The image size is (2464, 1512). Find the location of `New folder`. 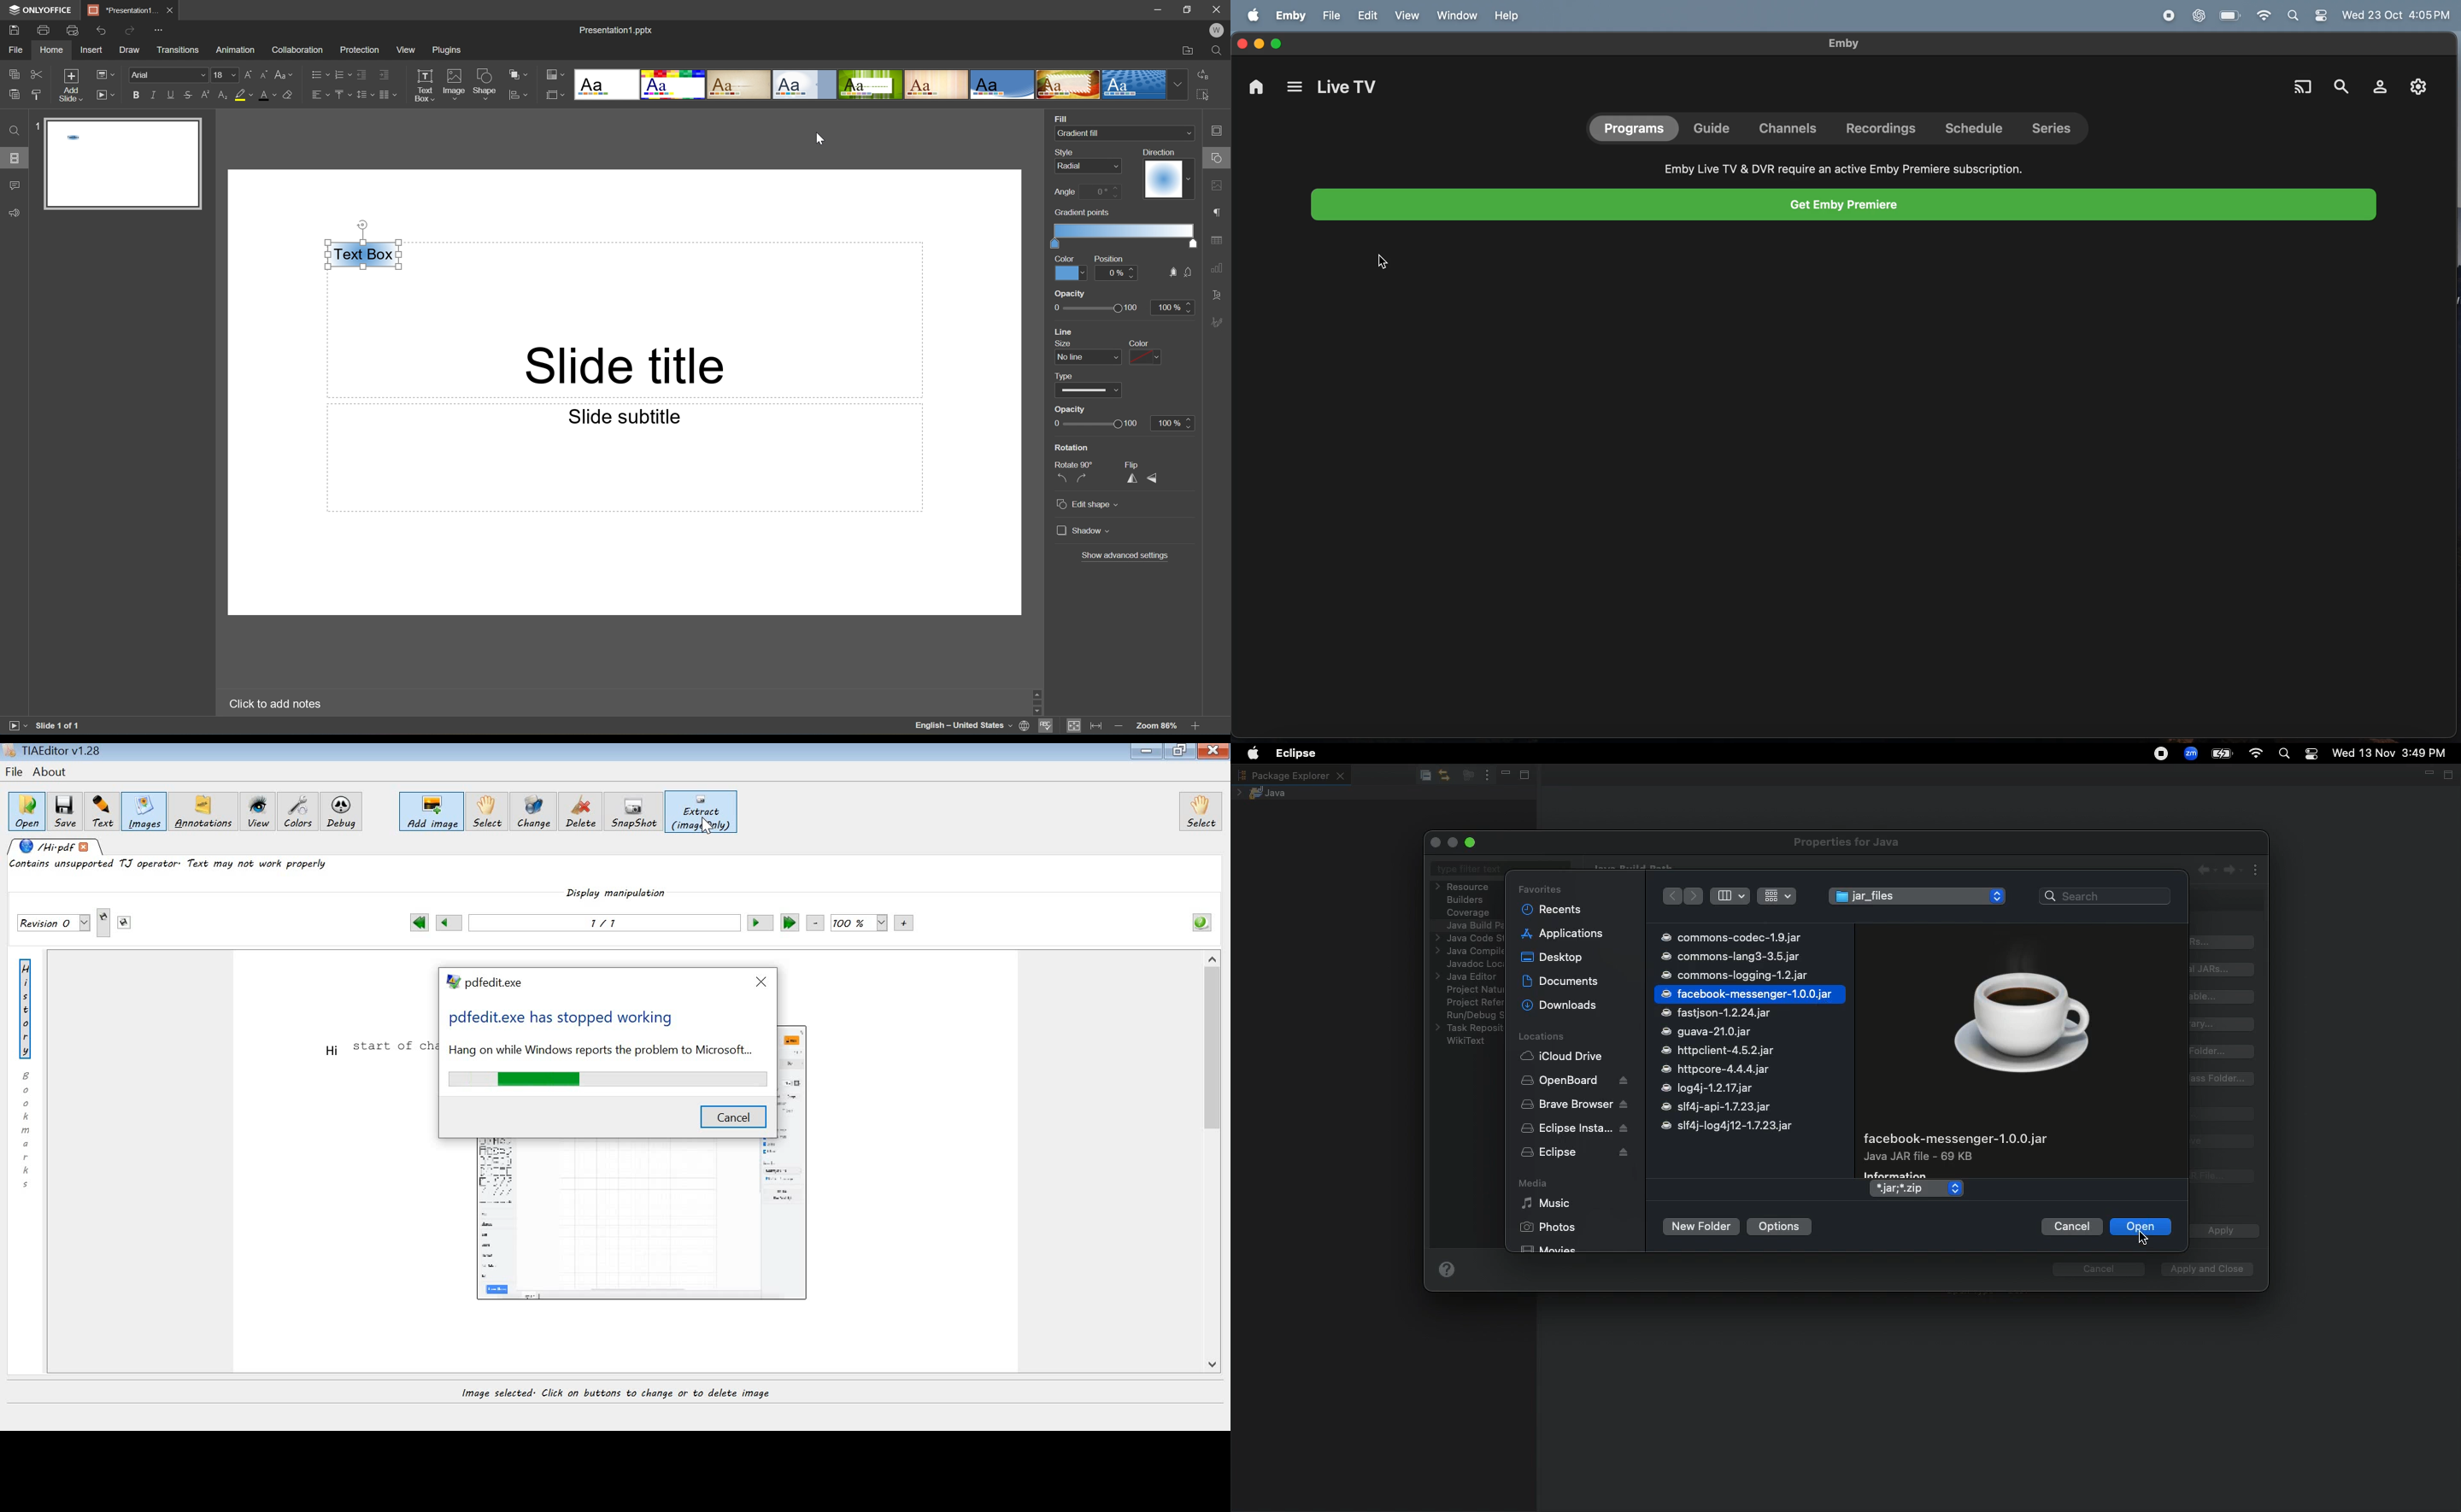

New folder is located at coordinates (1700, 1227).